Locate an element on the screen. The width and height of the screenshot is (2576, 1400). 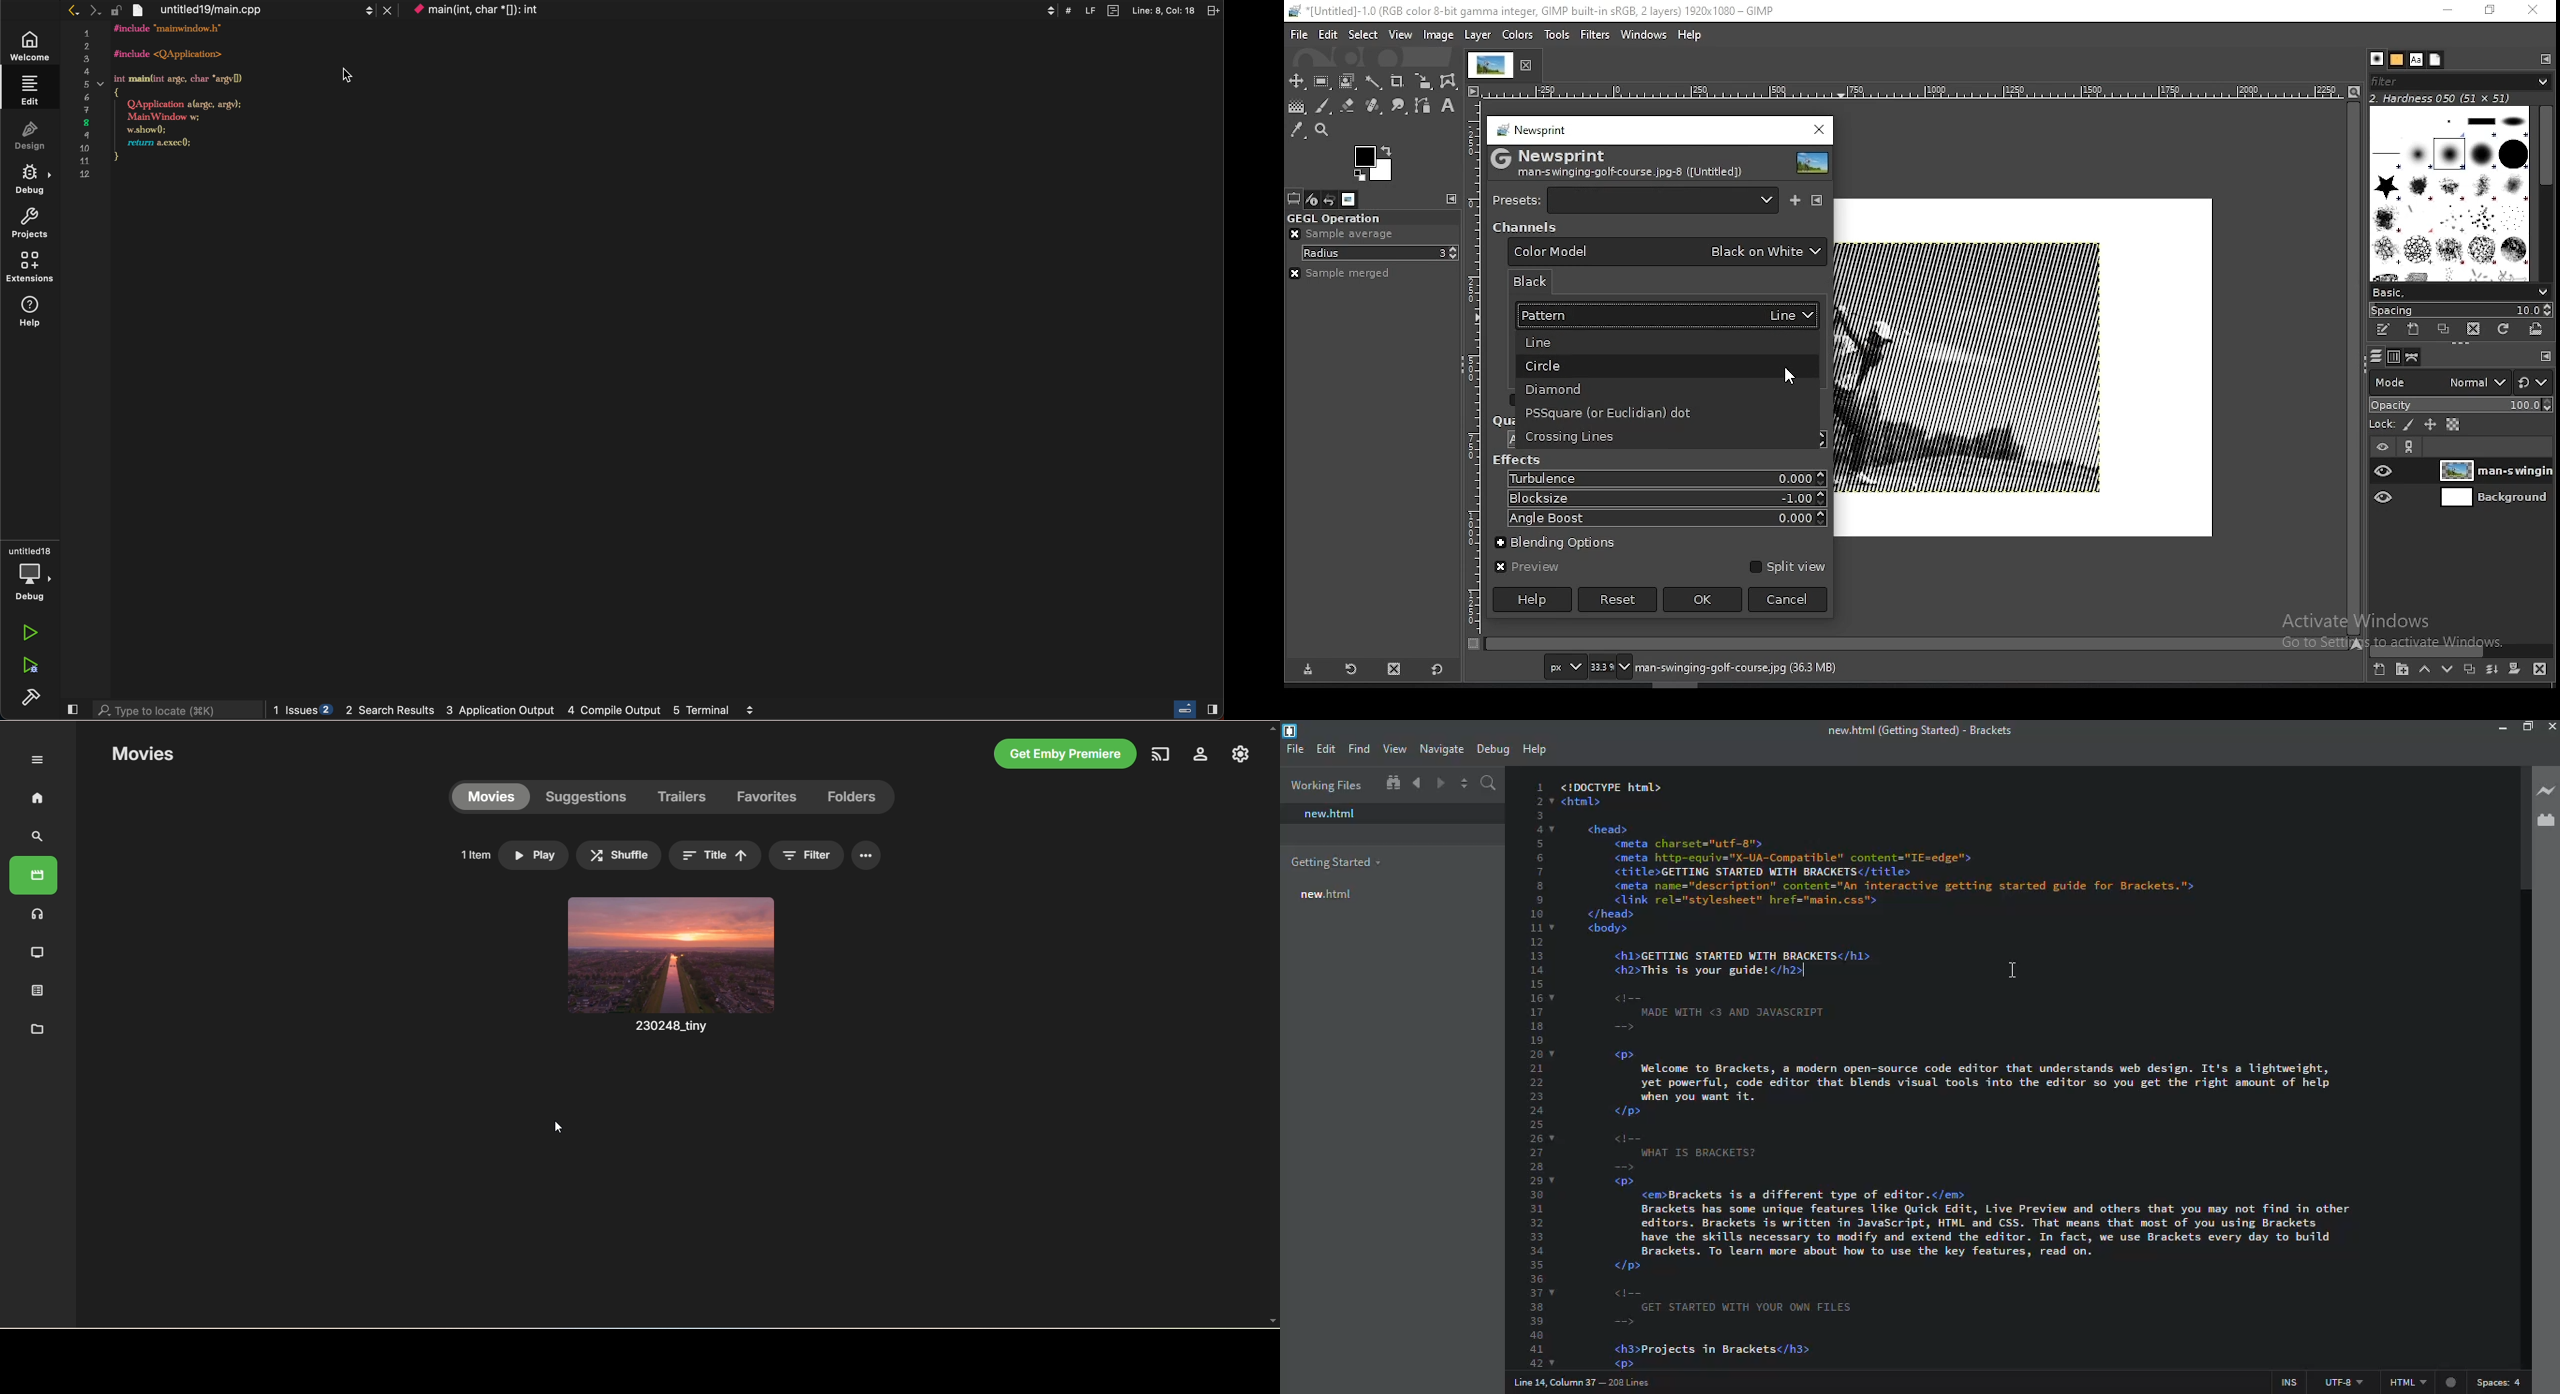
new is located at coordinates (1326, 891).